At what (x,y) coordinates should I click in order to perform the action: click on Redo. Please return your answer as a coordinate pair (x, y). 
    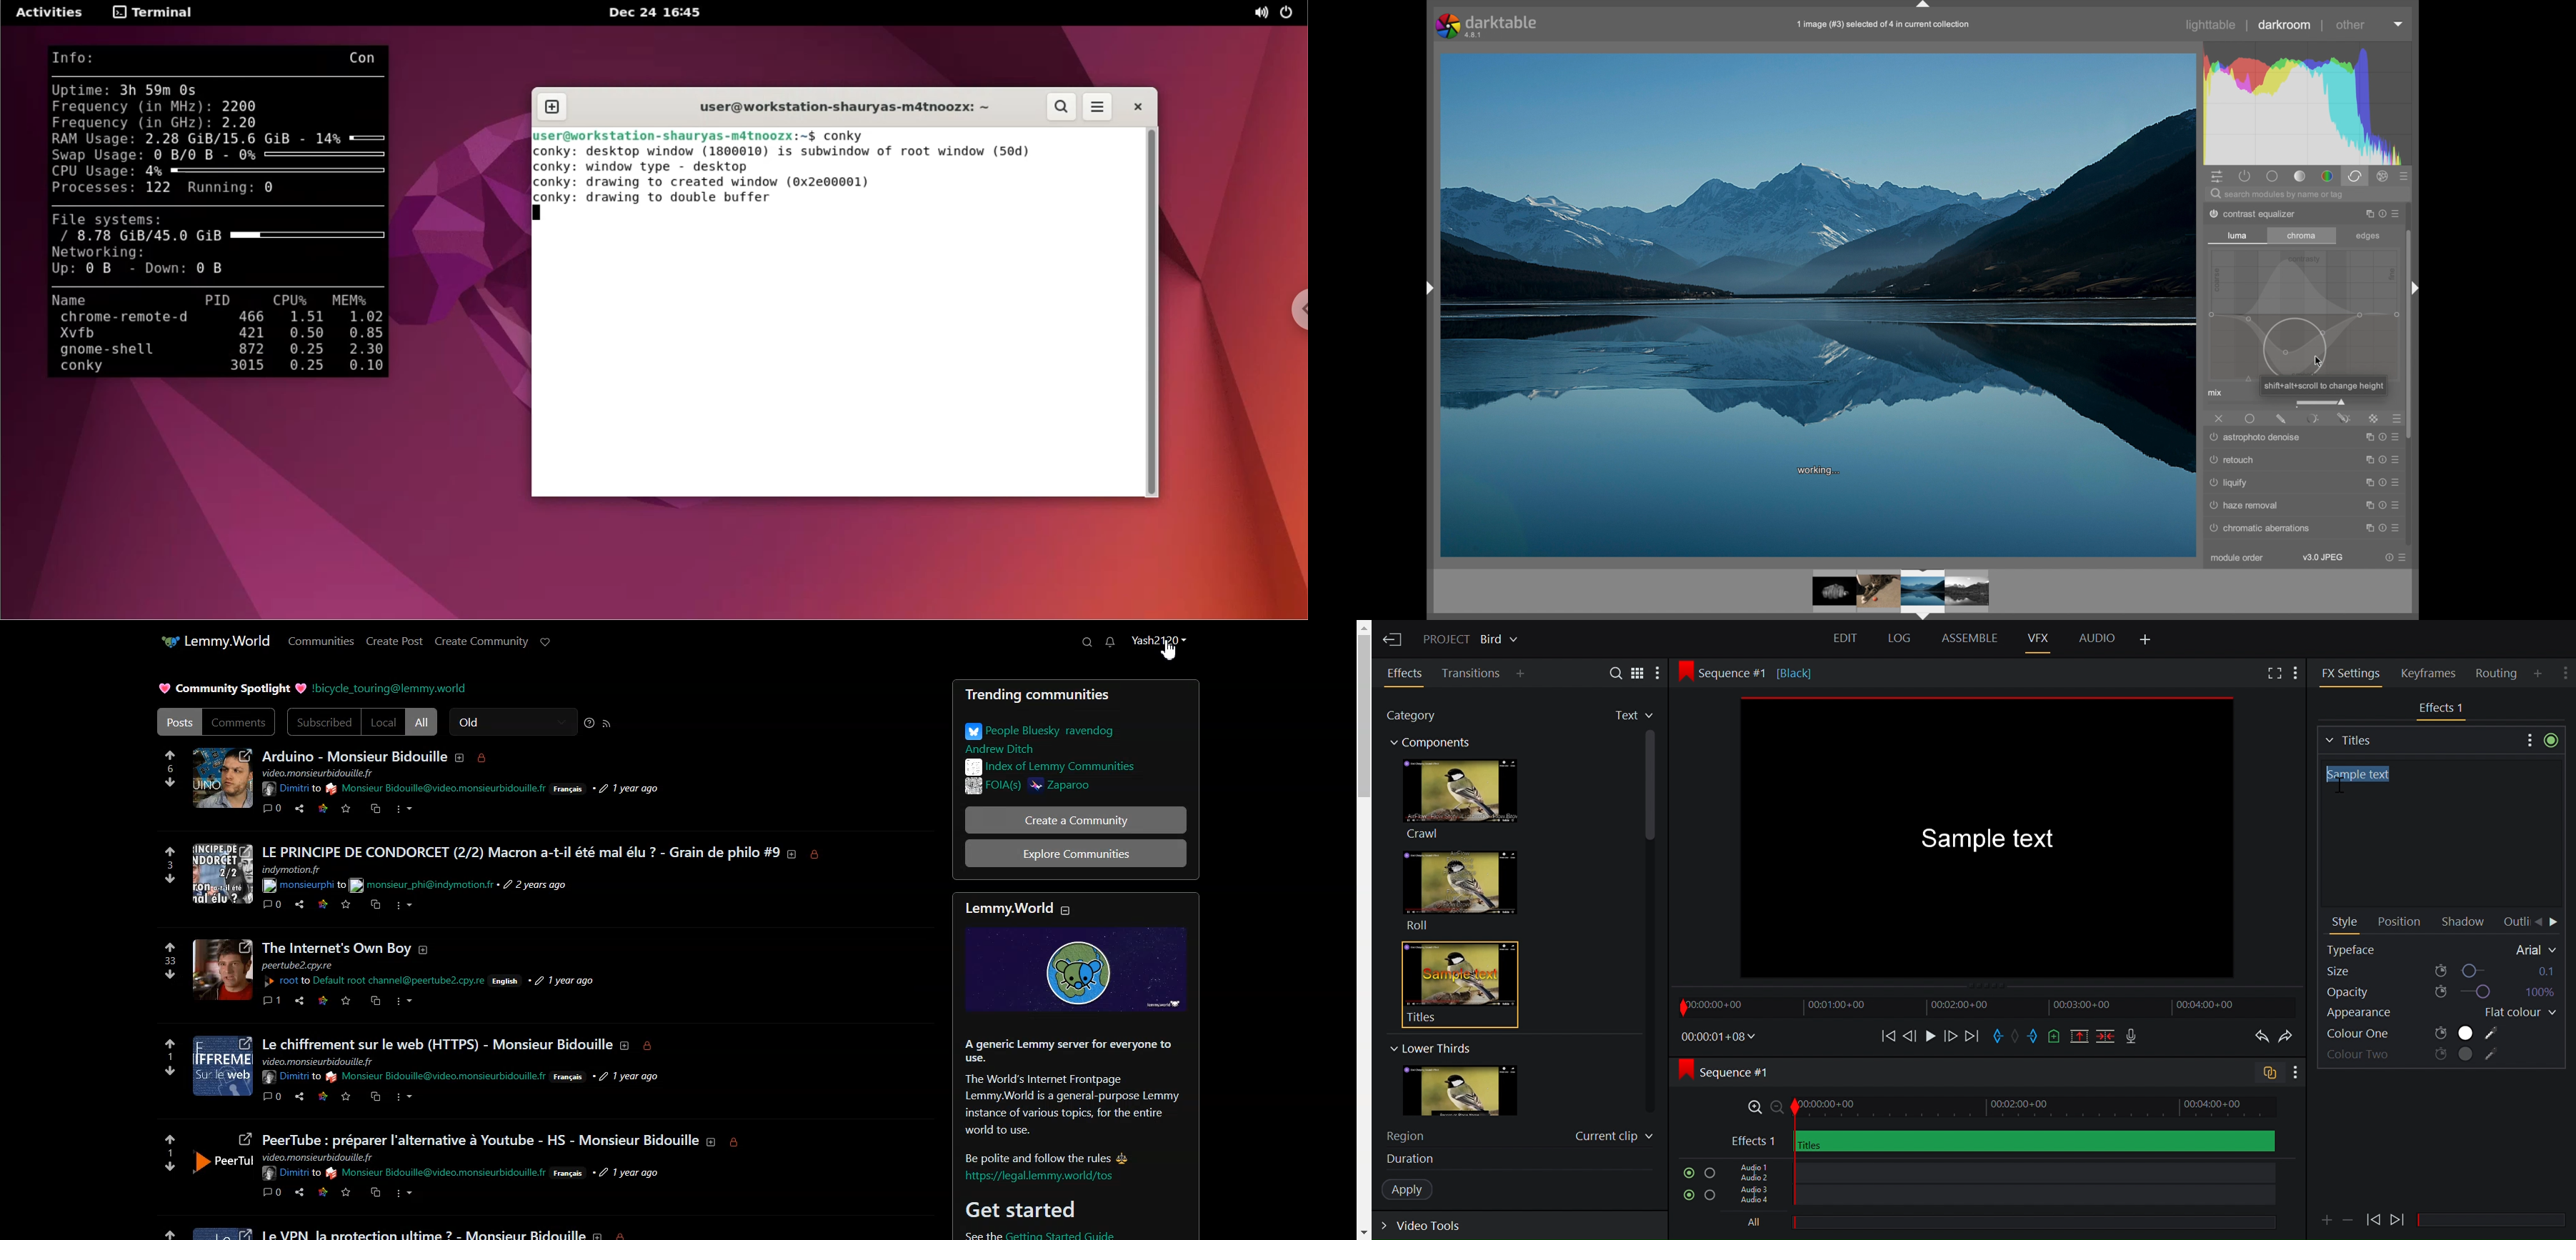
    Looking at the image, I should click on (2289, 1037).